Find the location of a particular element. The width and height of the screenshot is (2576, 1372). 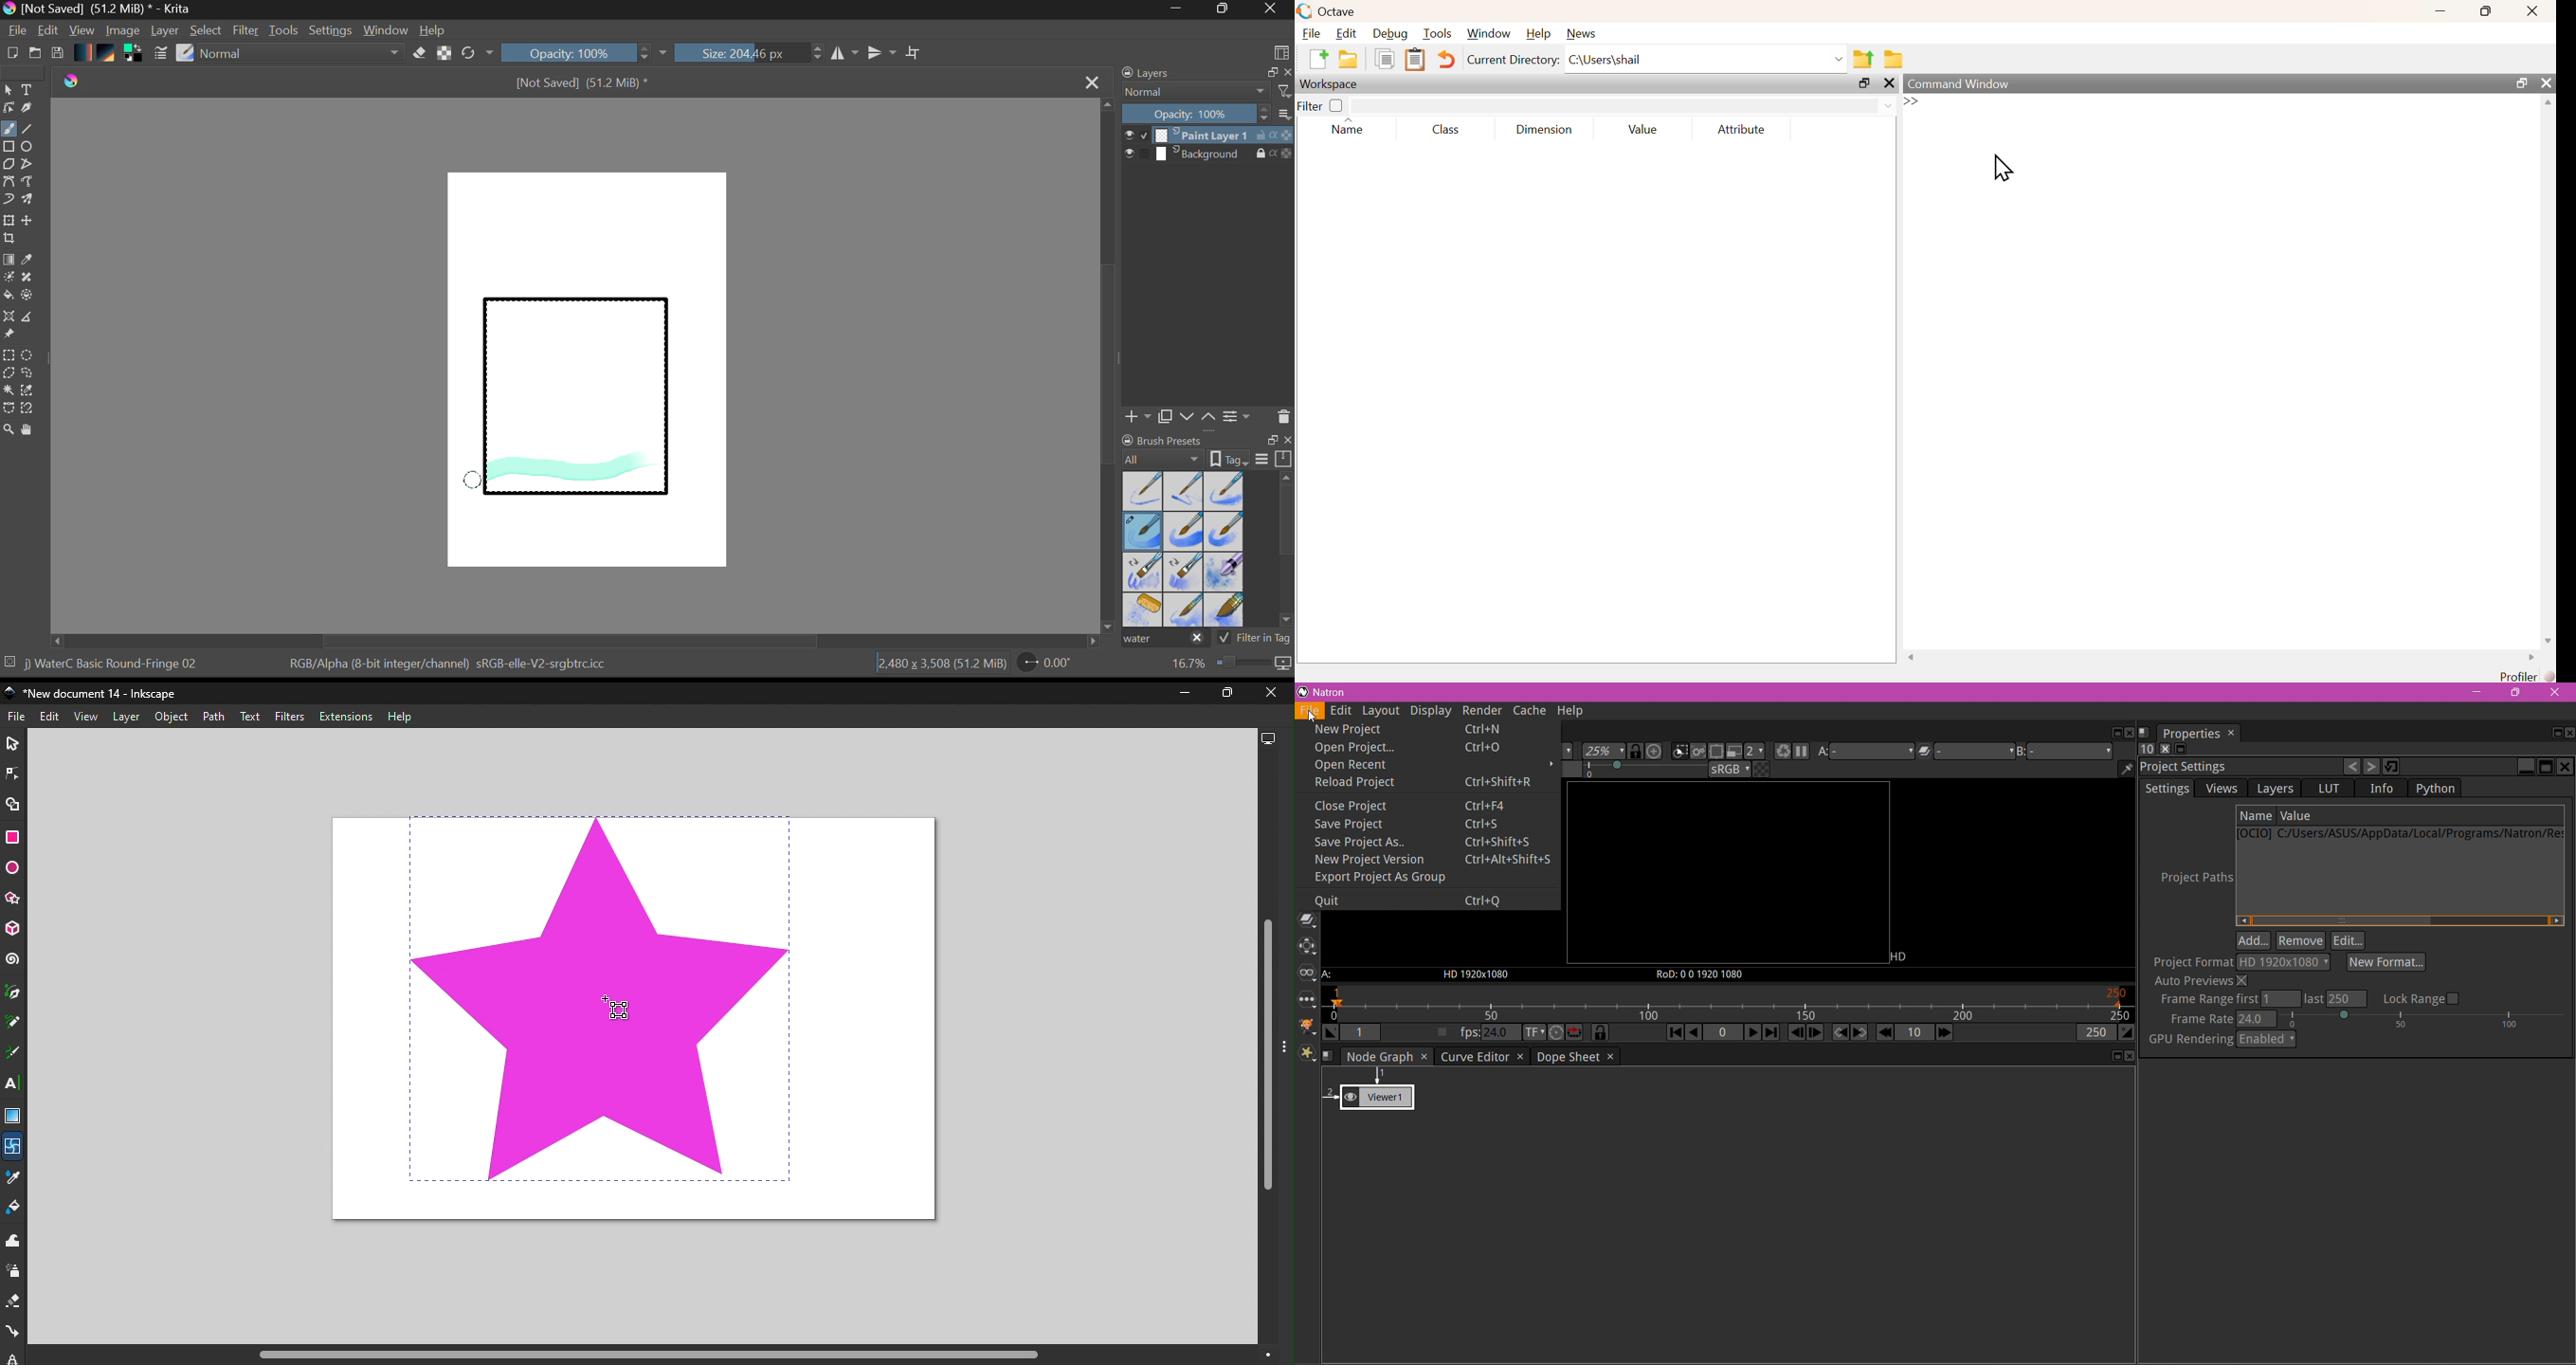

Colors in use is located at coordinates (134, 54).